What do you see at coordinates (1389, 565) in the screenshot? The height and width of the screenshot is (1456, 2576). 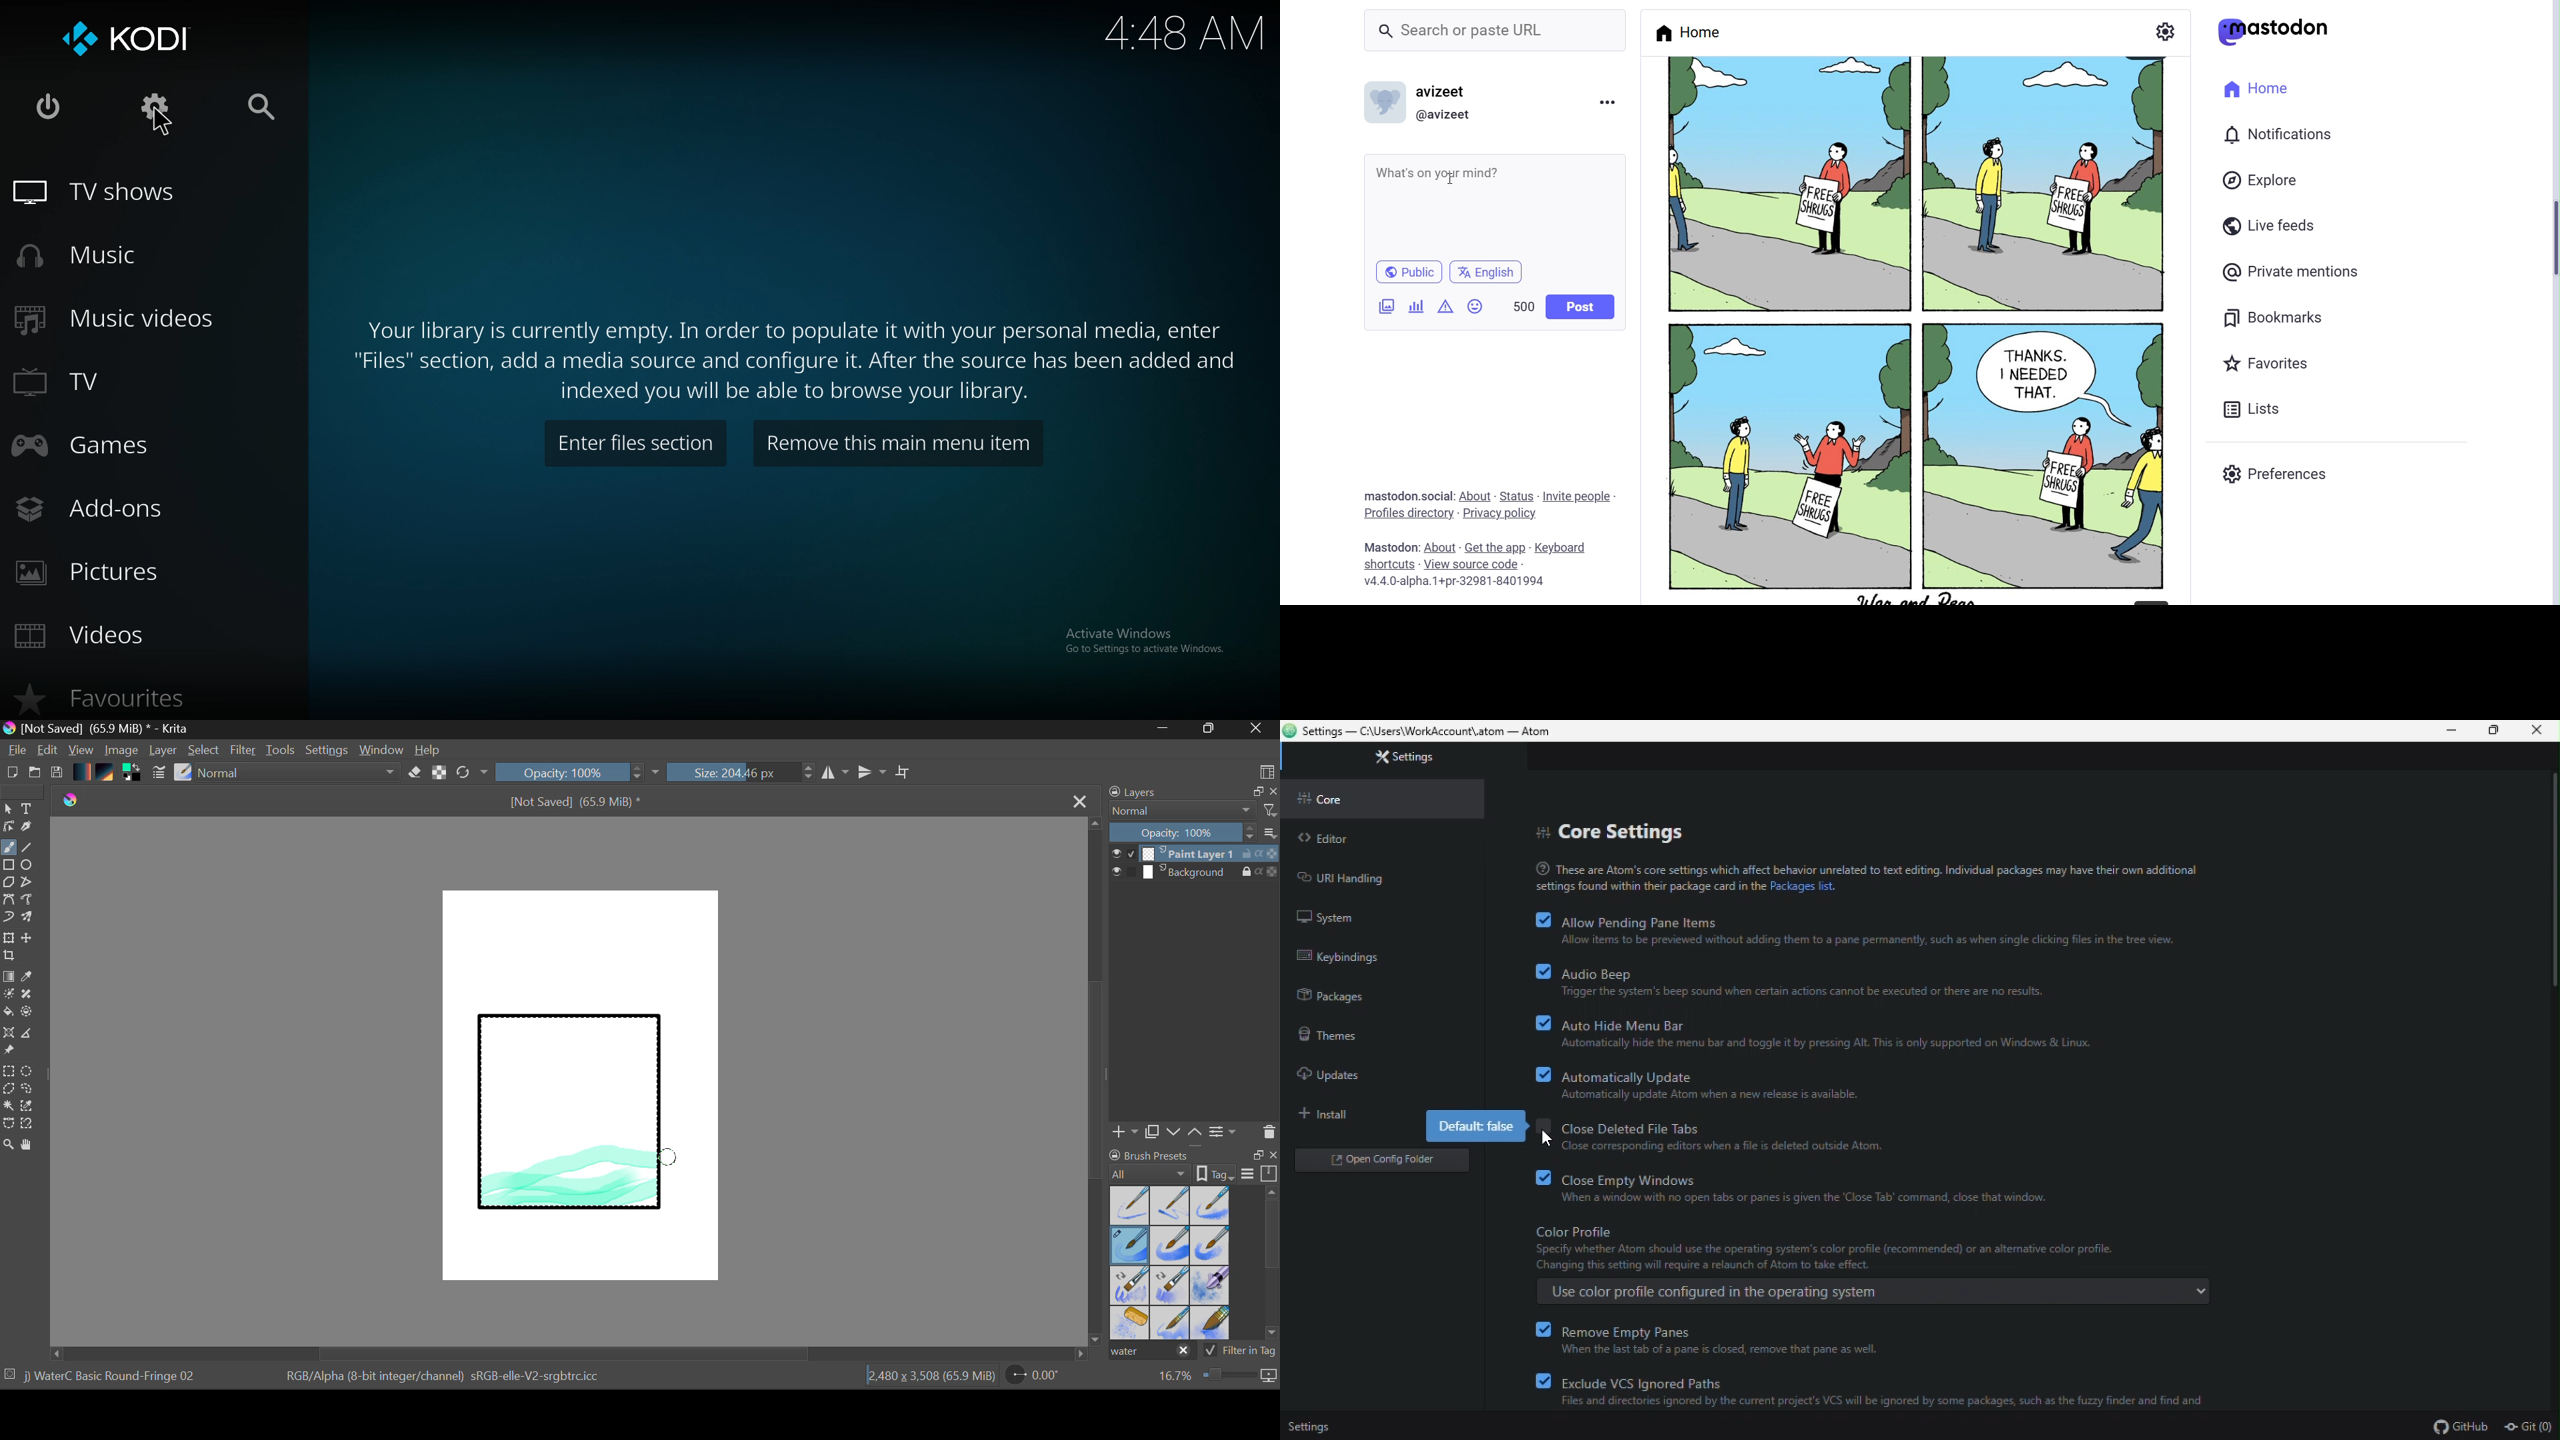 I see `Shortcuts` at bounding box center [1389, 565].